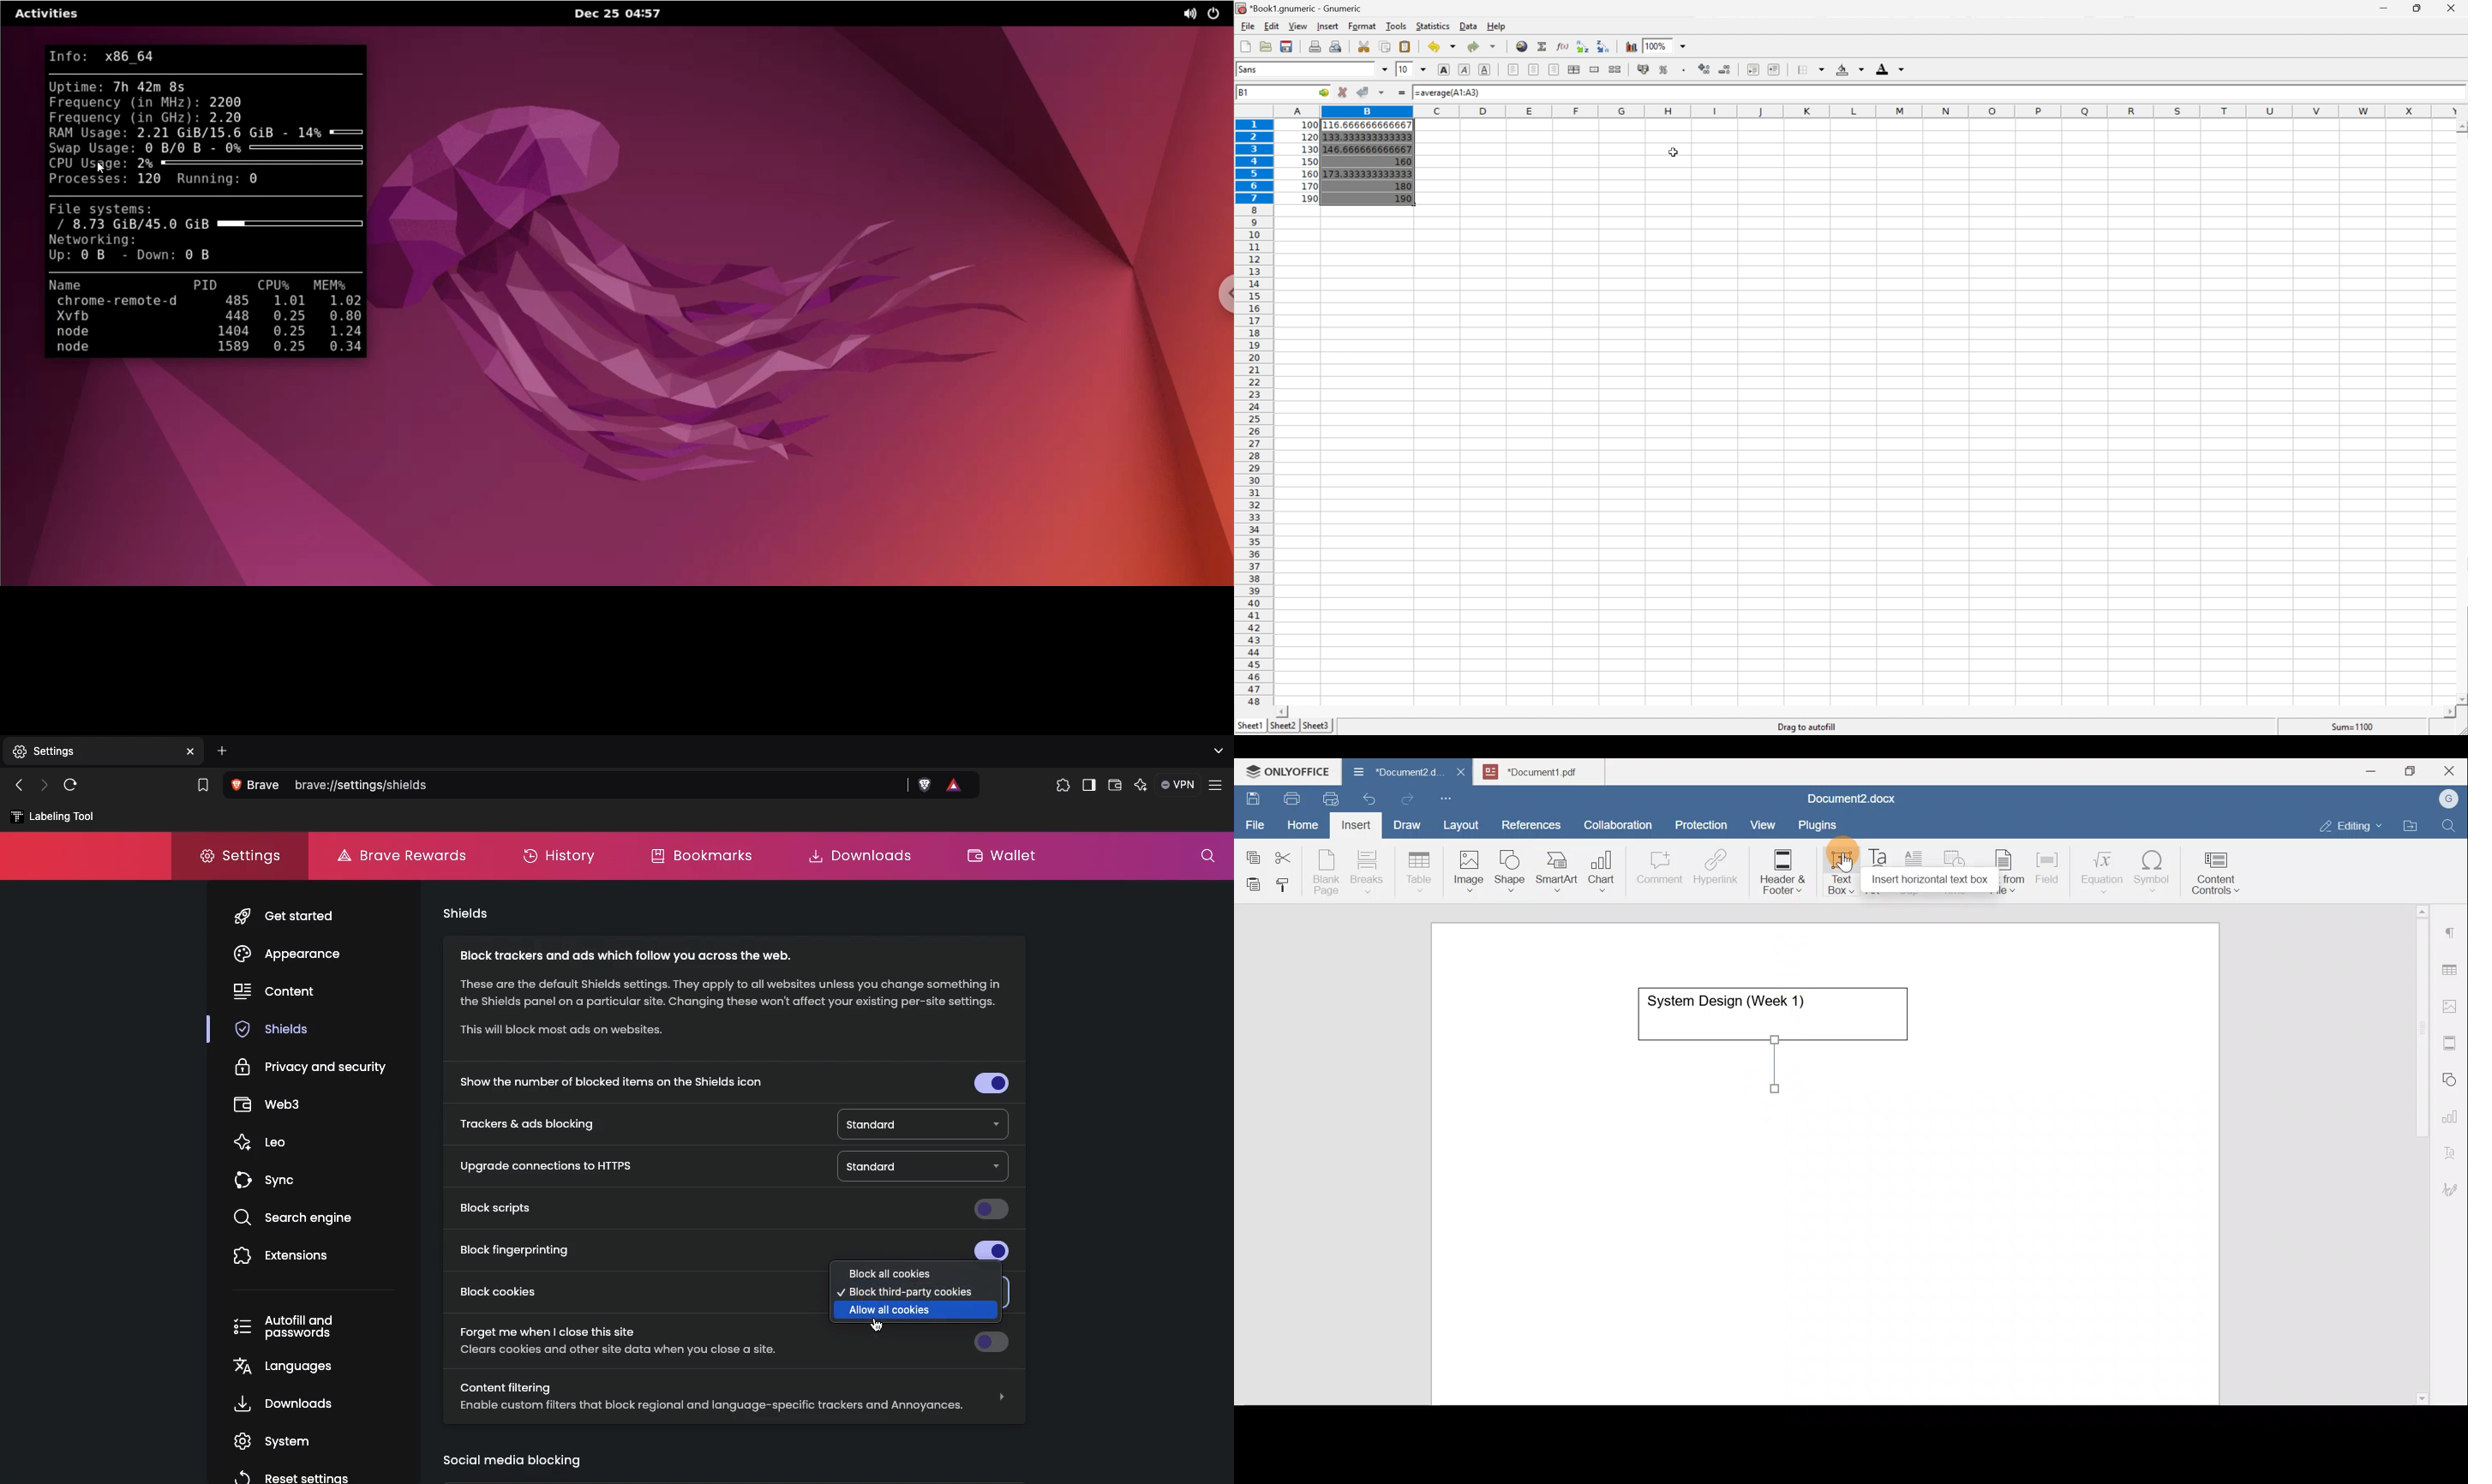 The width and height of the screenshot is (2492, 1484). I want to click on Sort the selected region in descending order based on the first column selected, so click(1604, 47).